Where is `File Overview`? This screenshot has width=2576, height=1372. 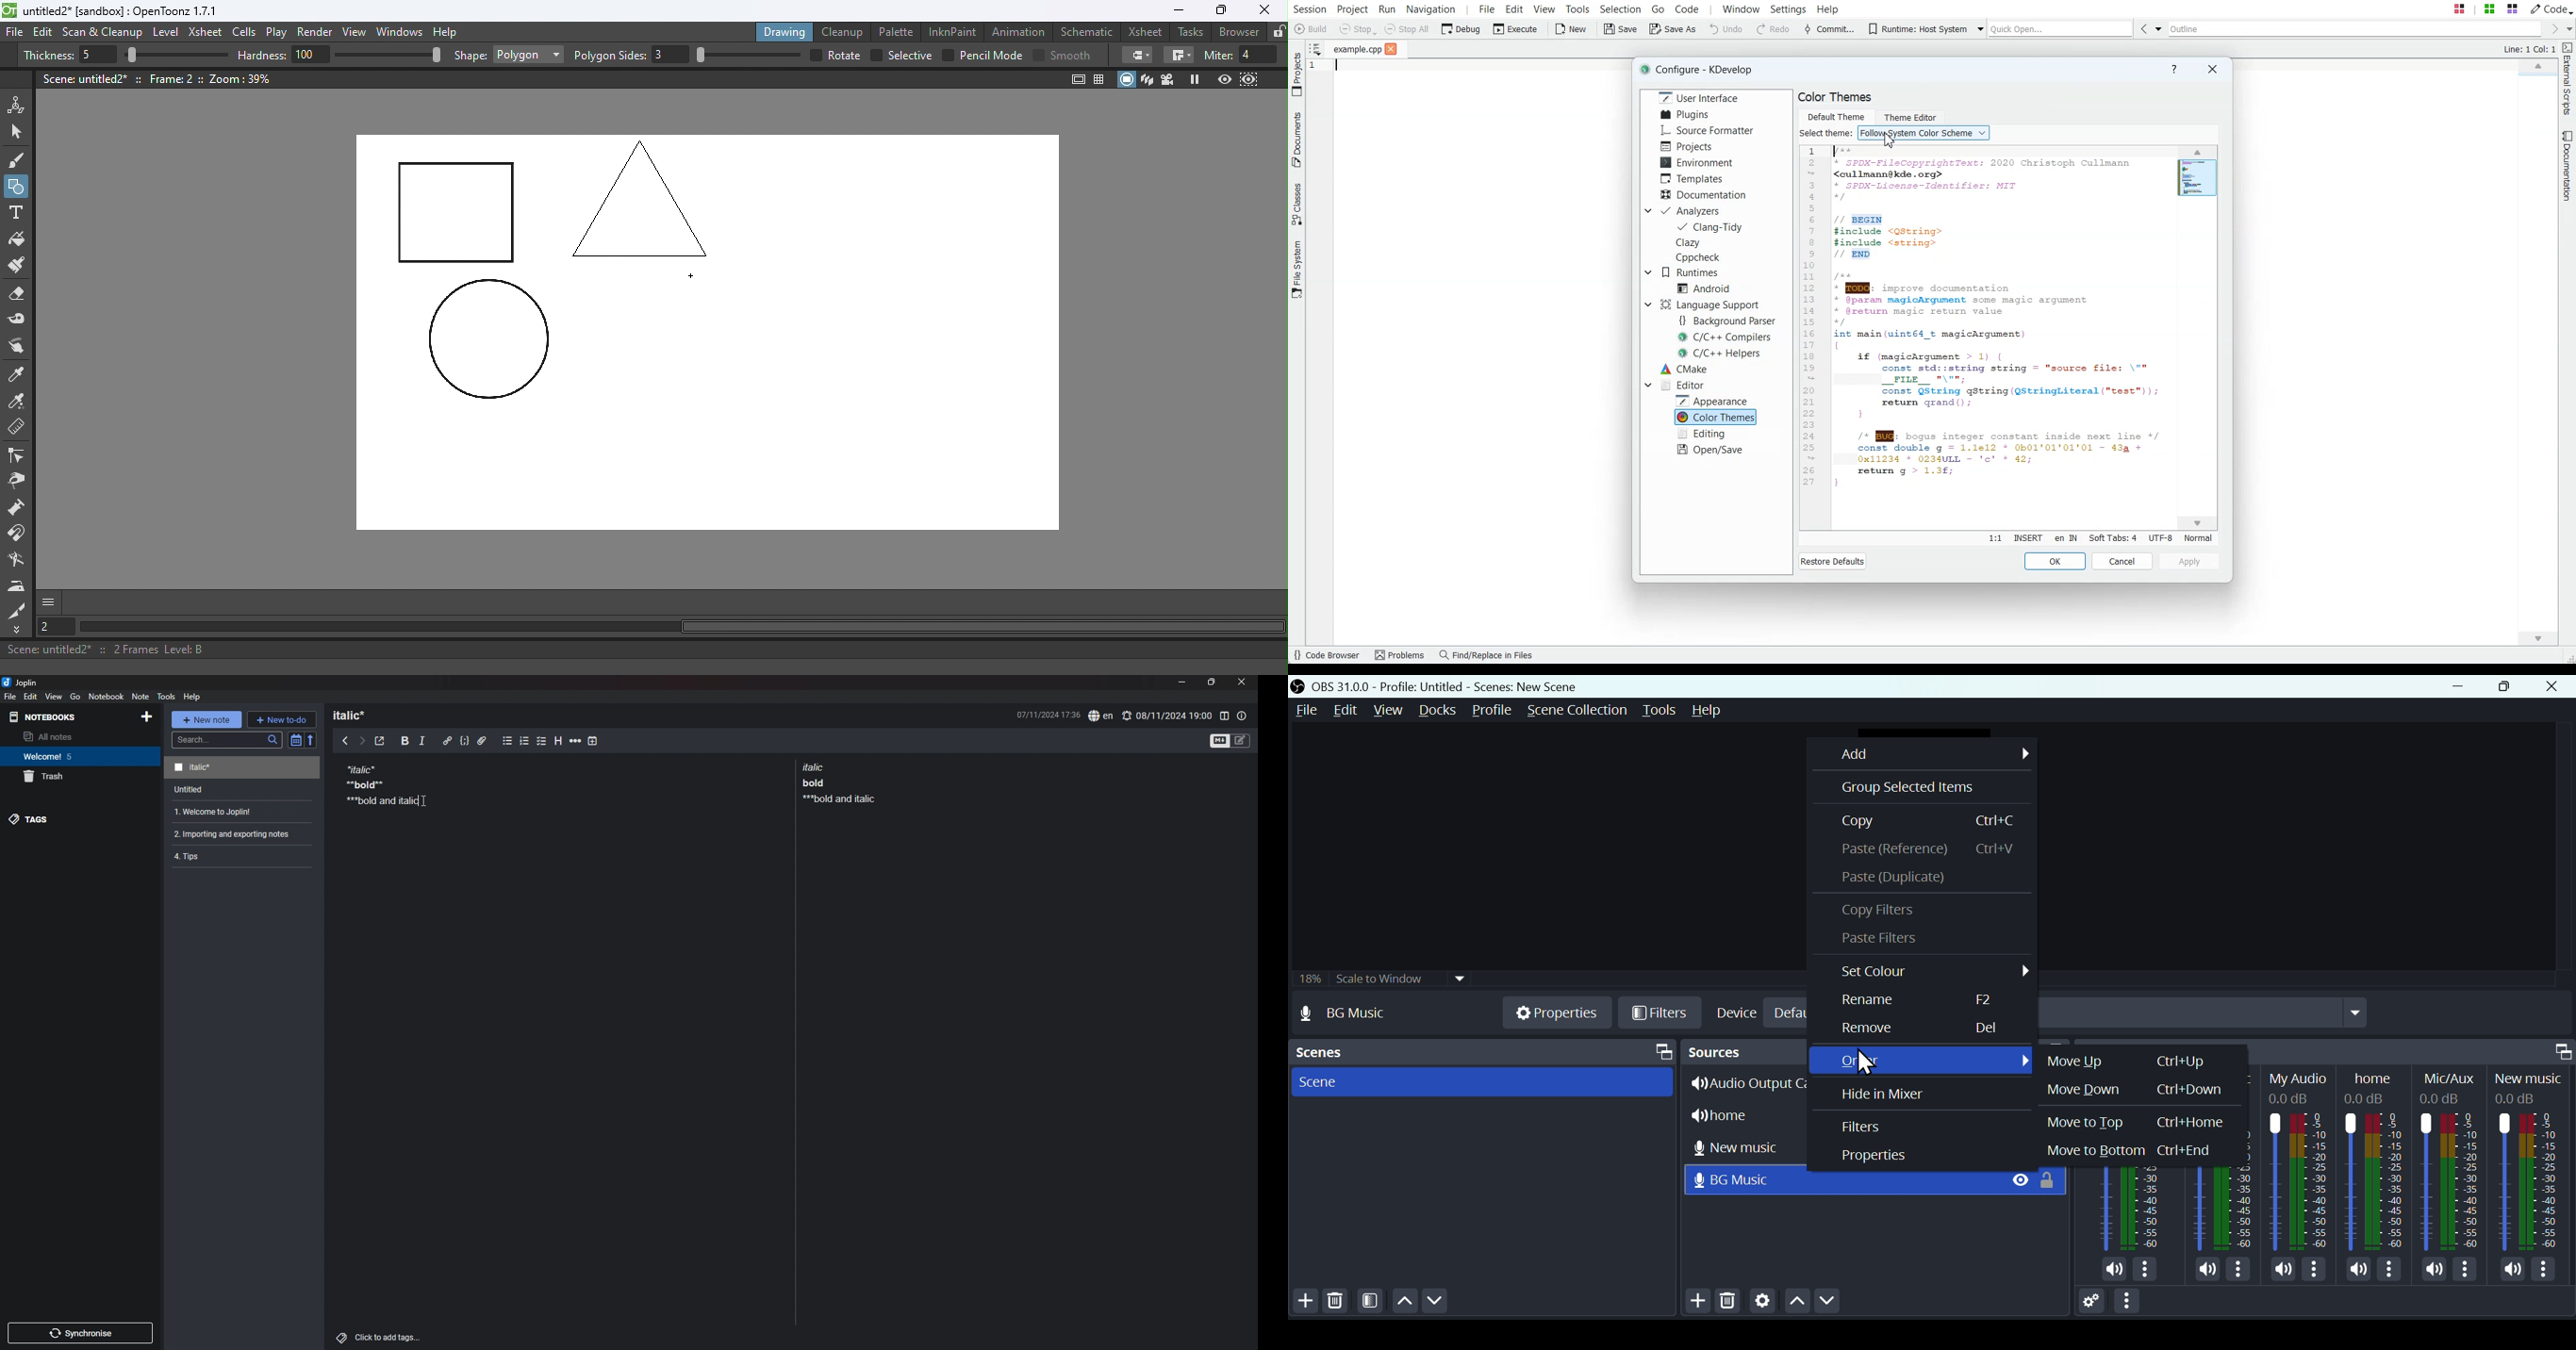 File Overview is located at coordinates (2535, 77).